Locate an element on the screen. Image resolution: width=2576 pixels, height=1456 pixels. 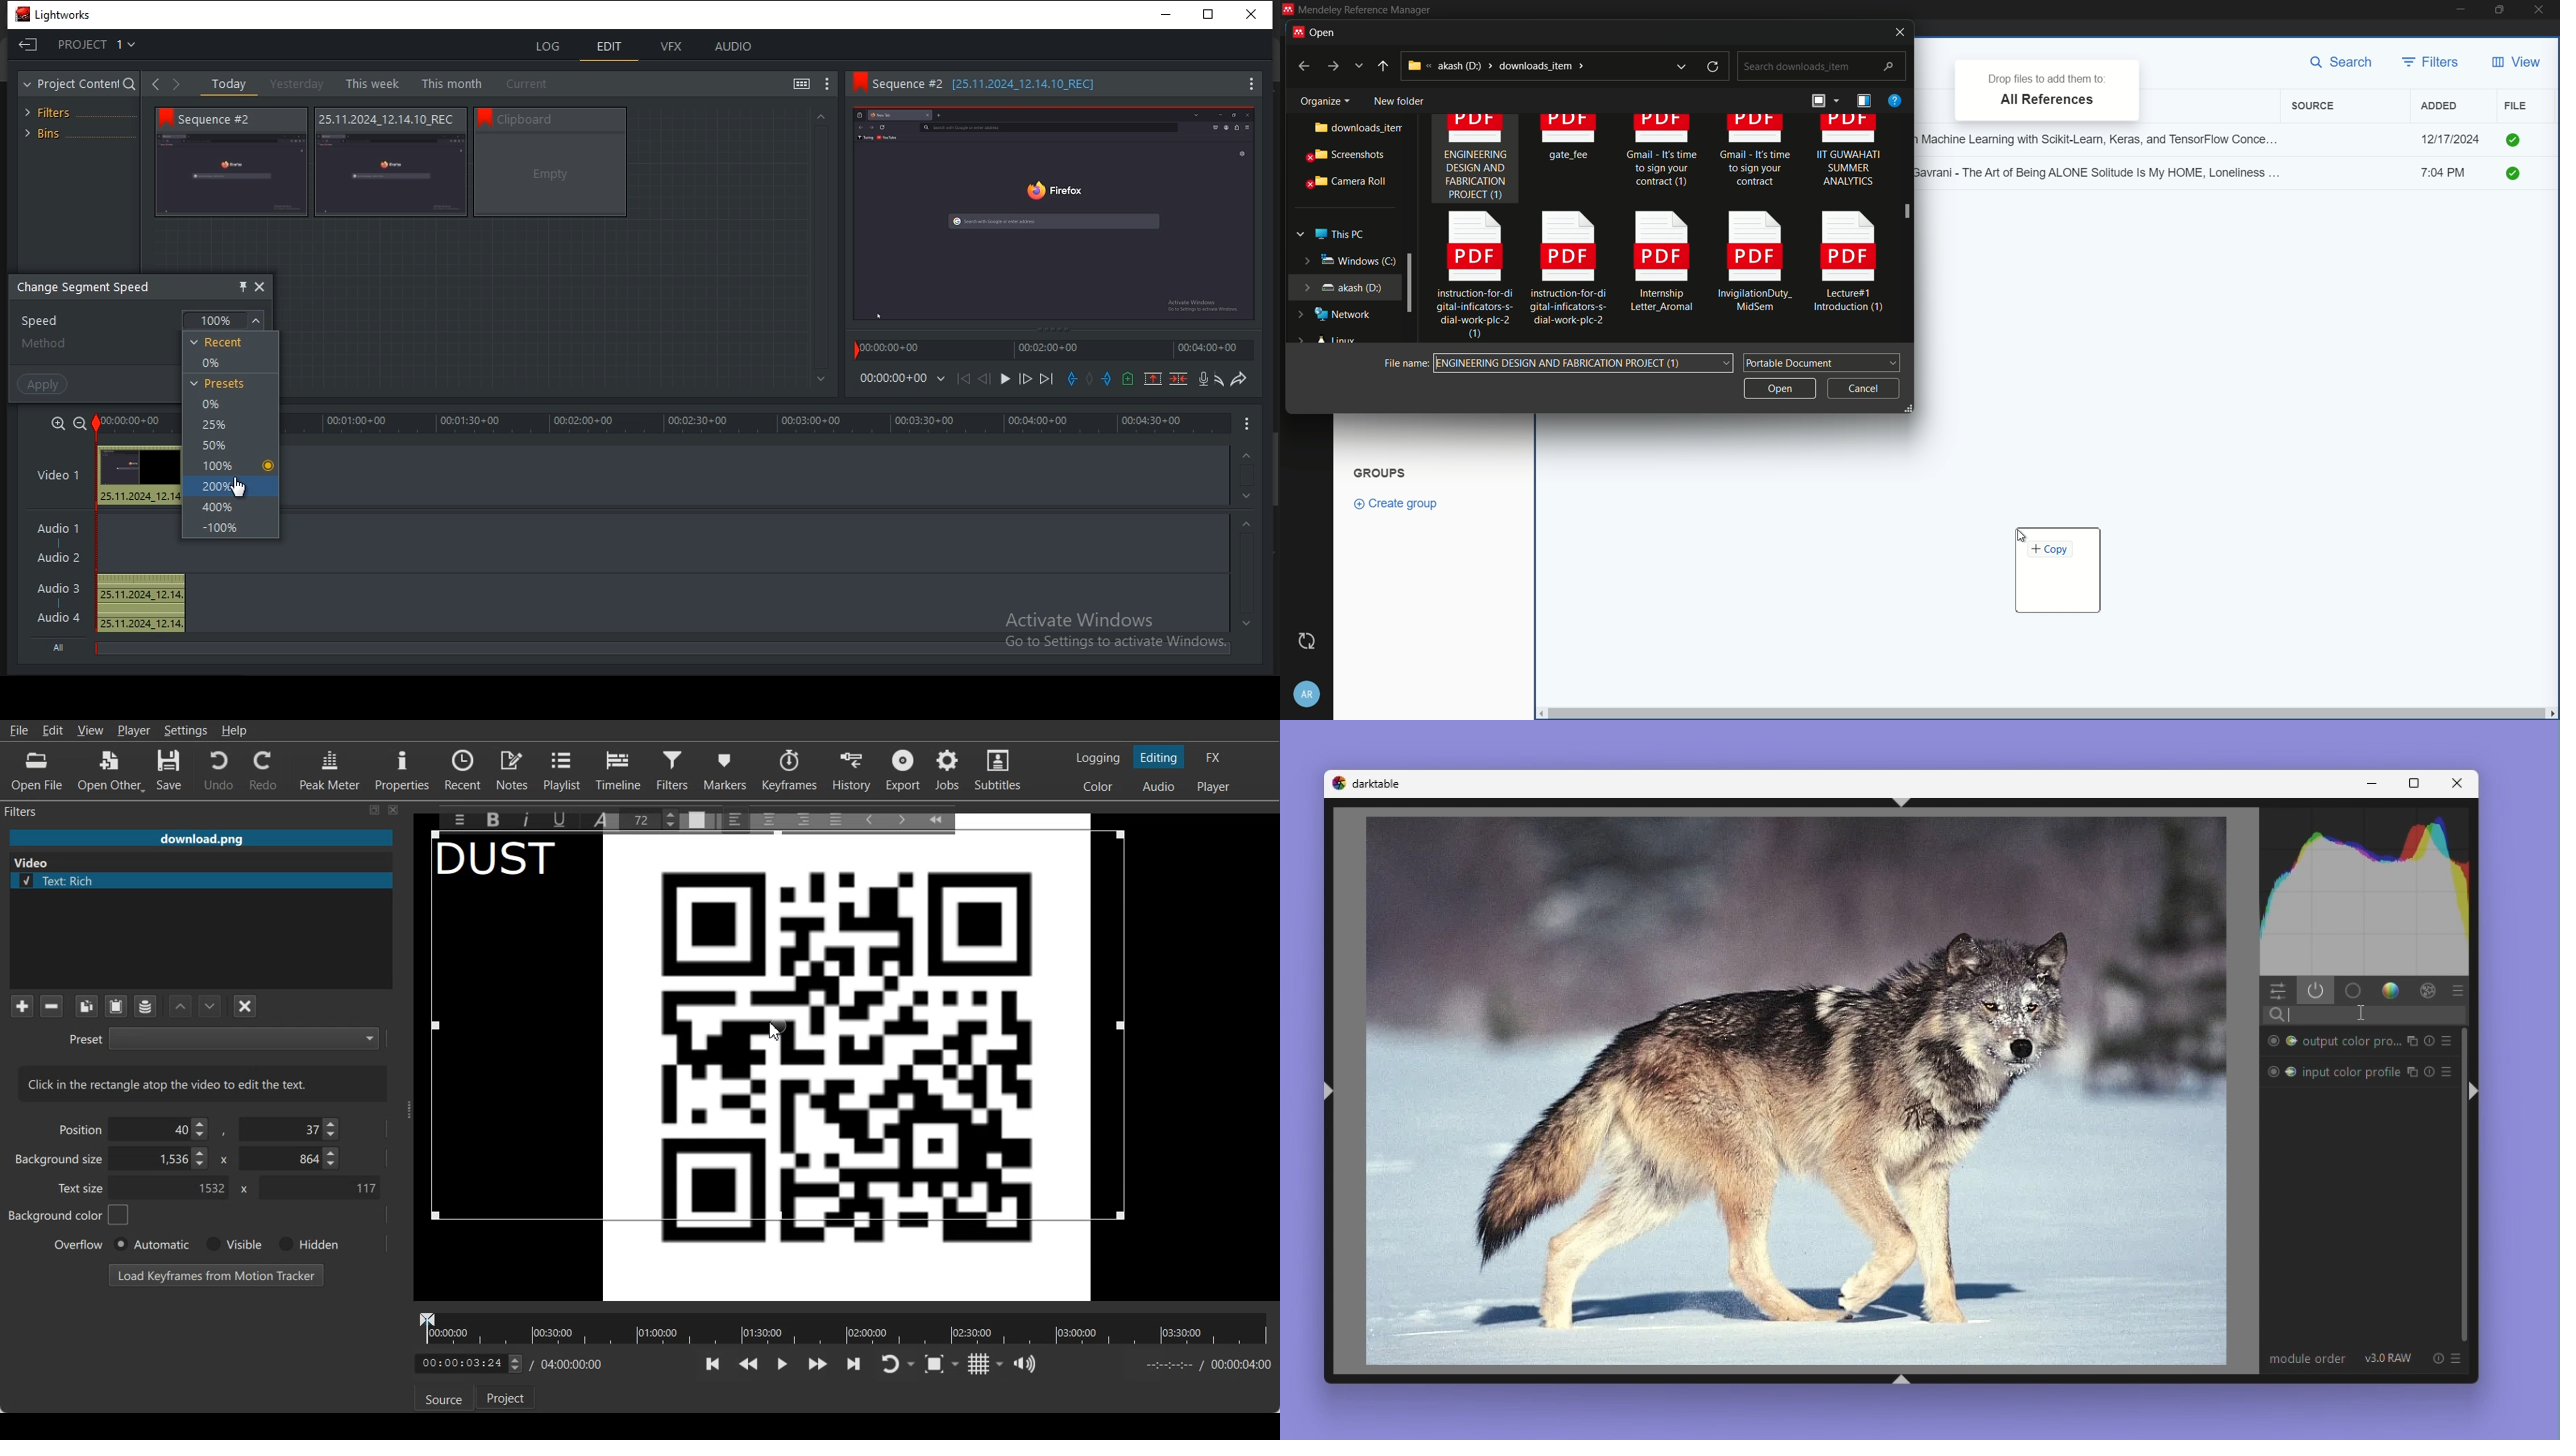
Nudge one frame back is located at coordinates (985, 380).